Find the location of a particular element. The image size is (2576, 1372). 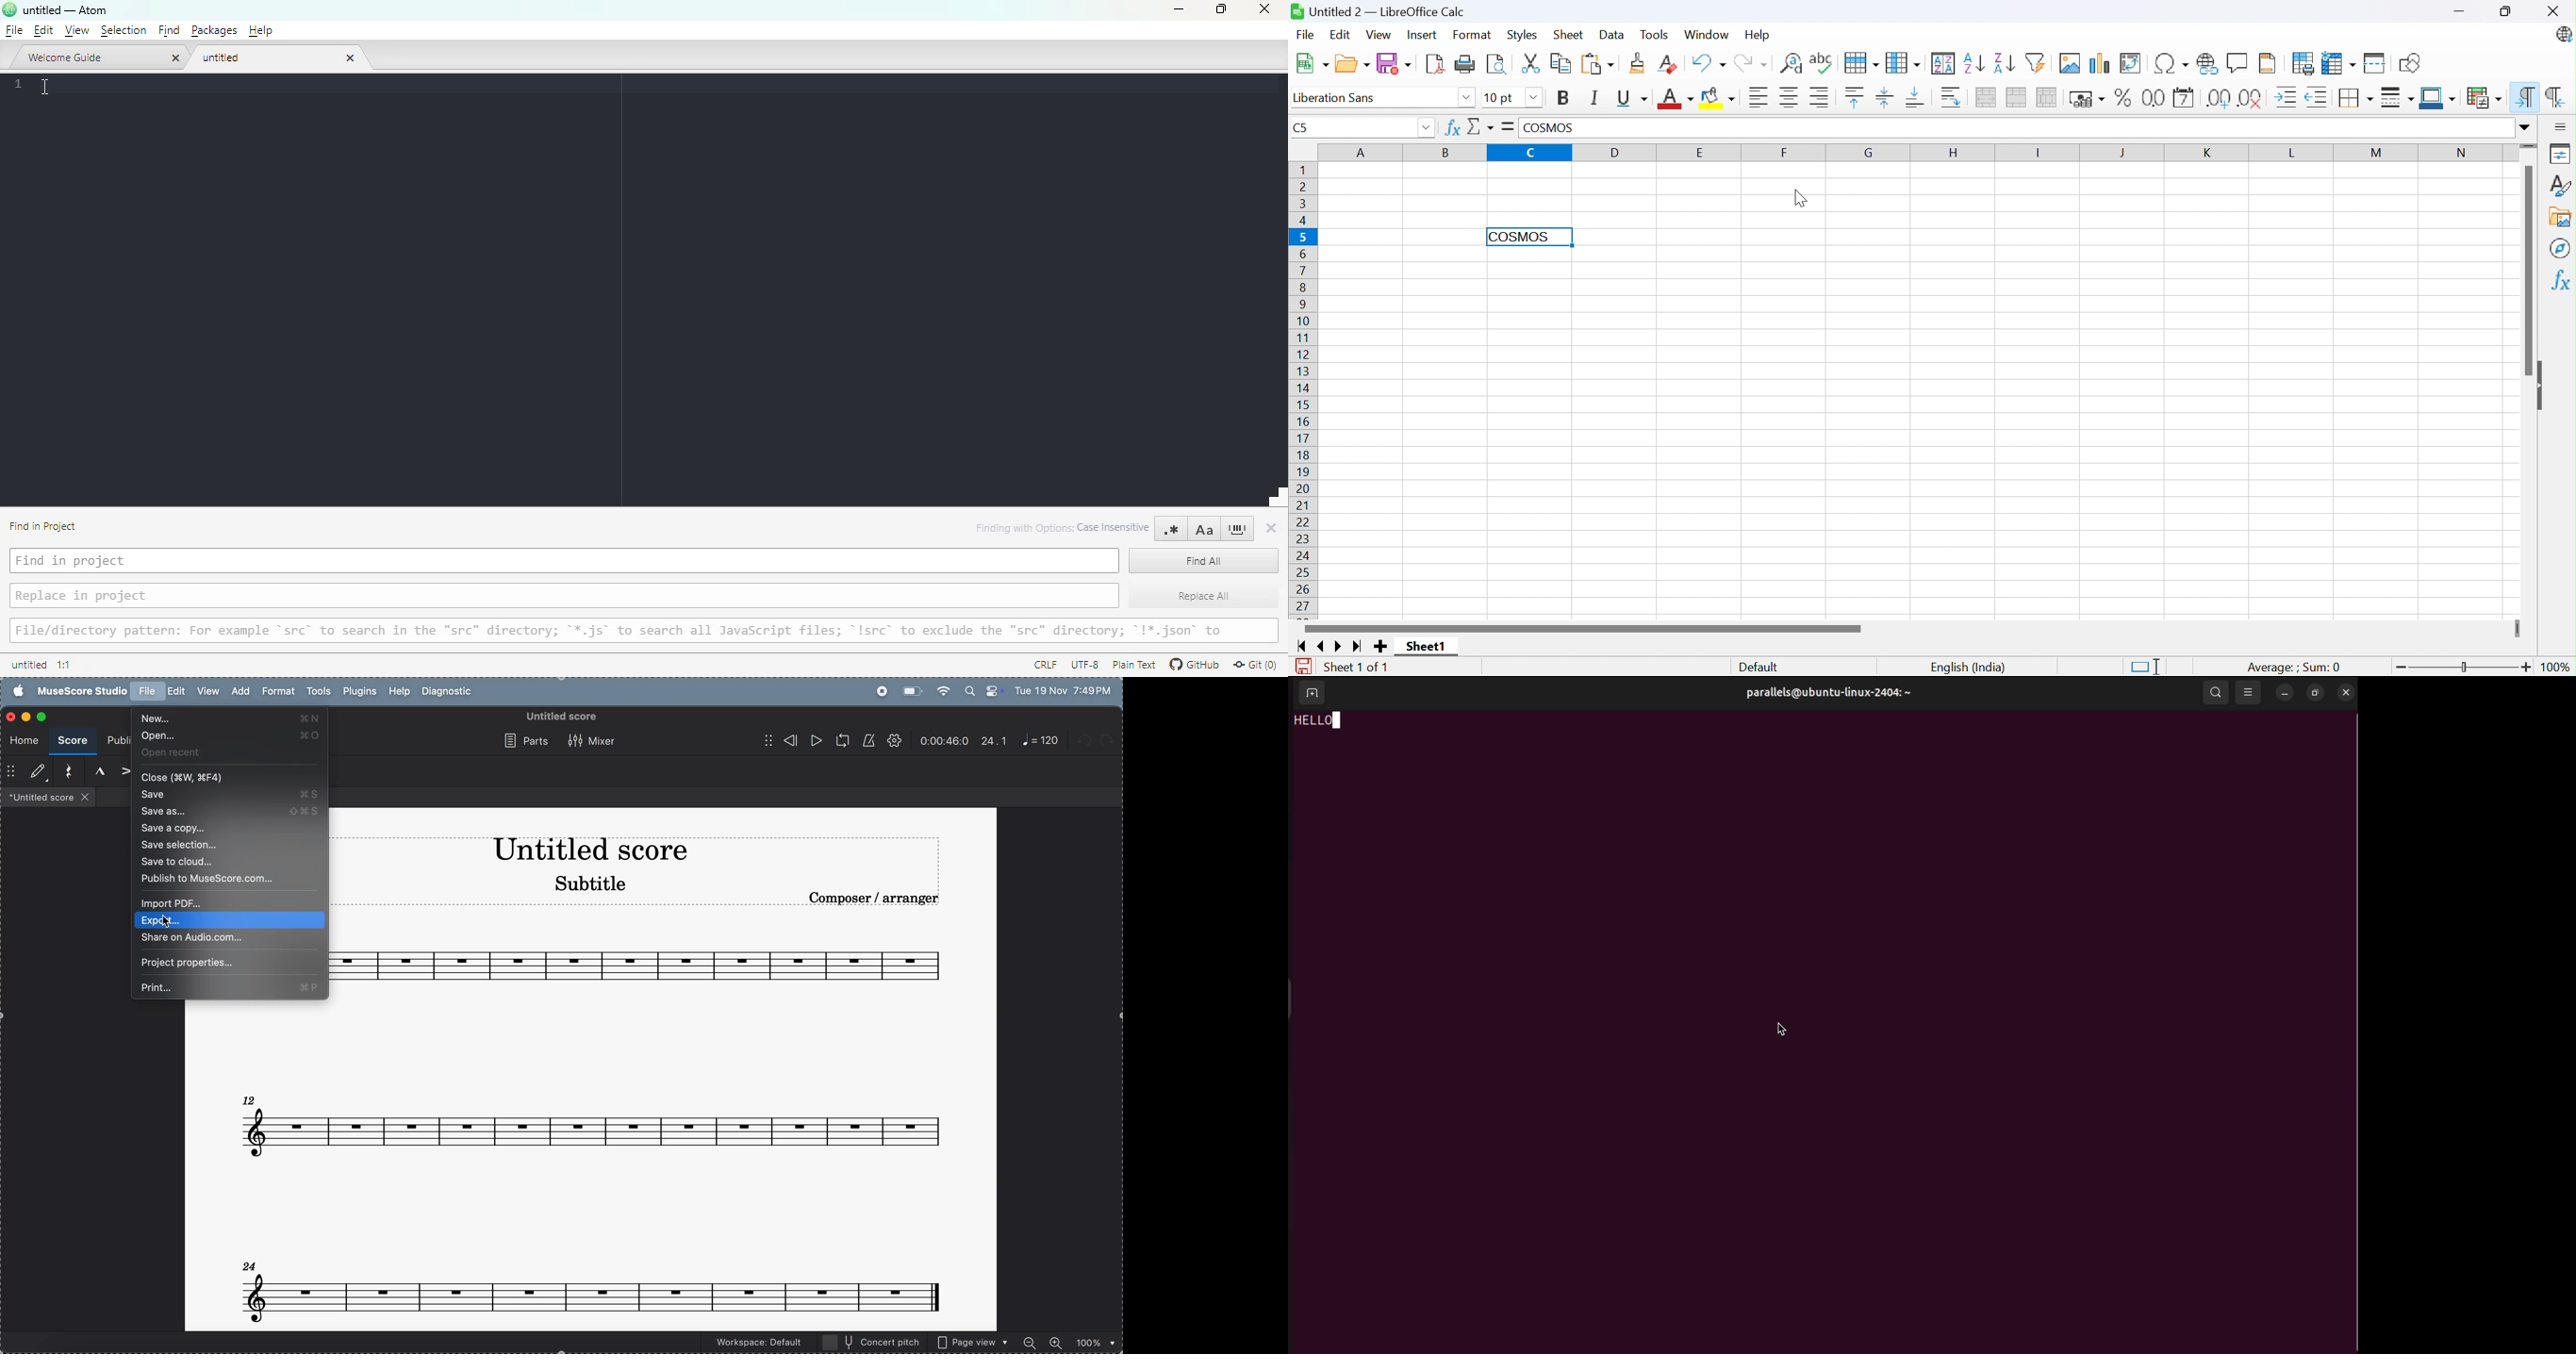

file/directory pattern is located at coordinates (643, 631).